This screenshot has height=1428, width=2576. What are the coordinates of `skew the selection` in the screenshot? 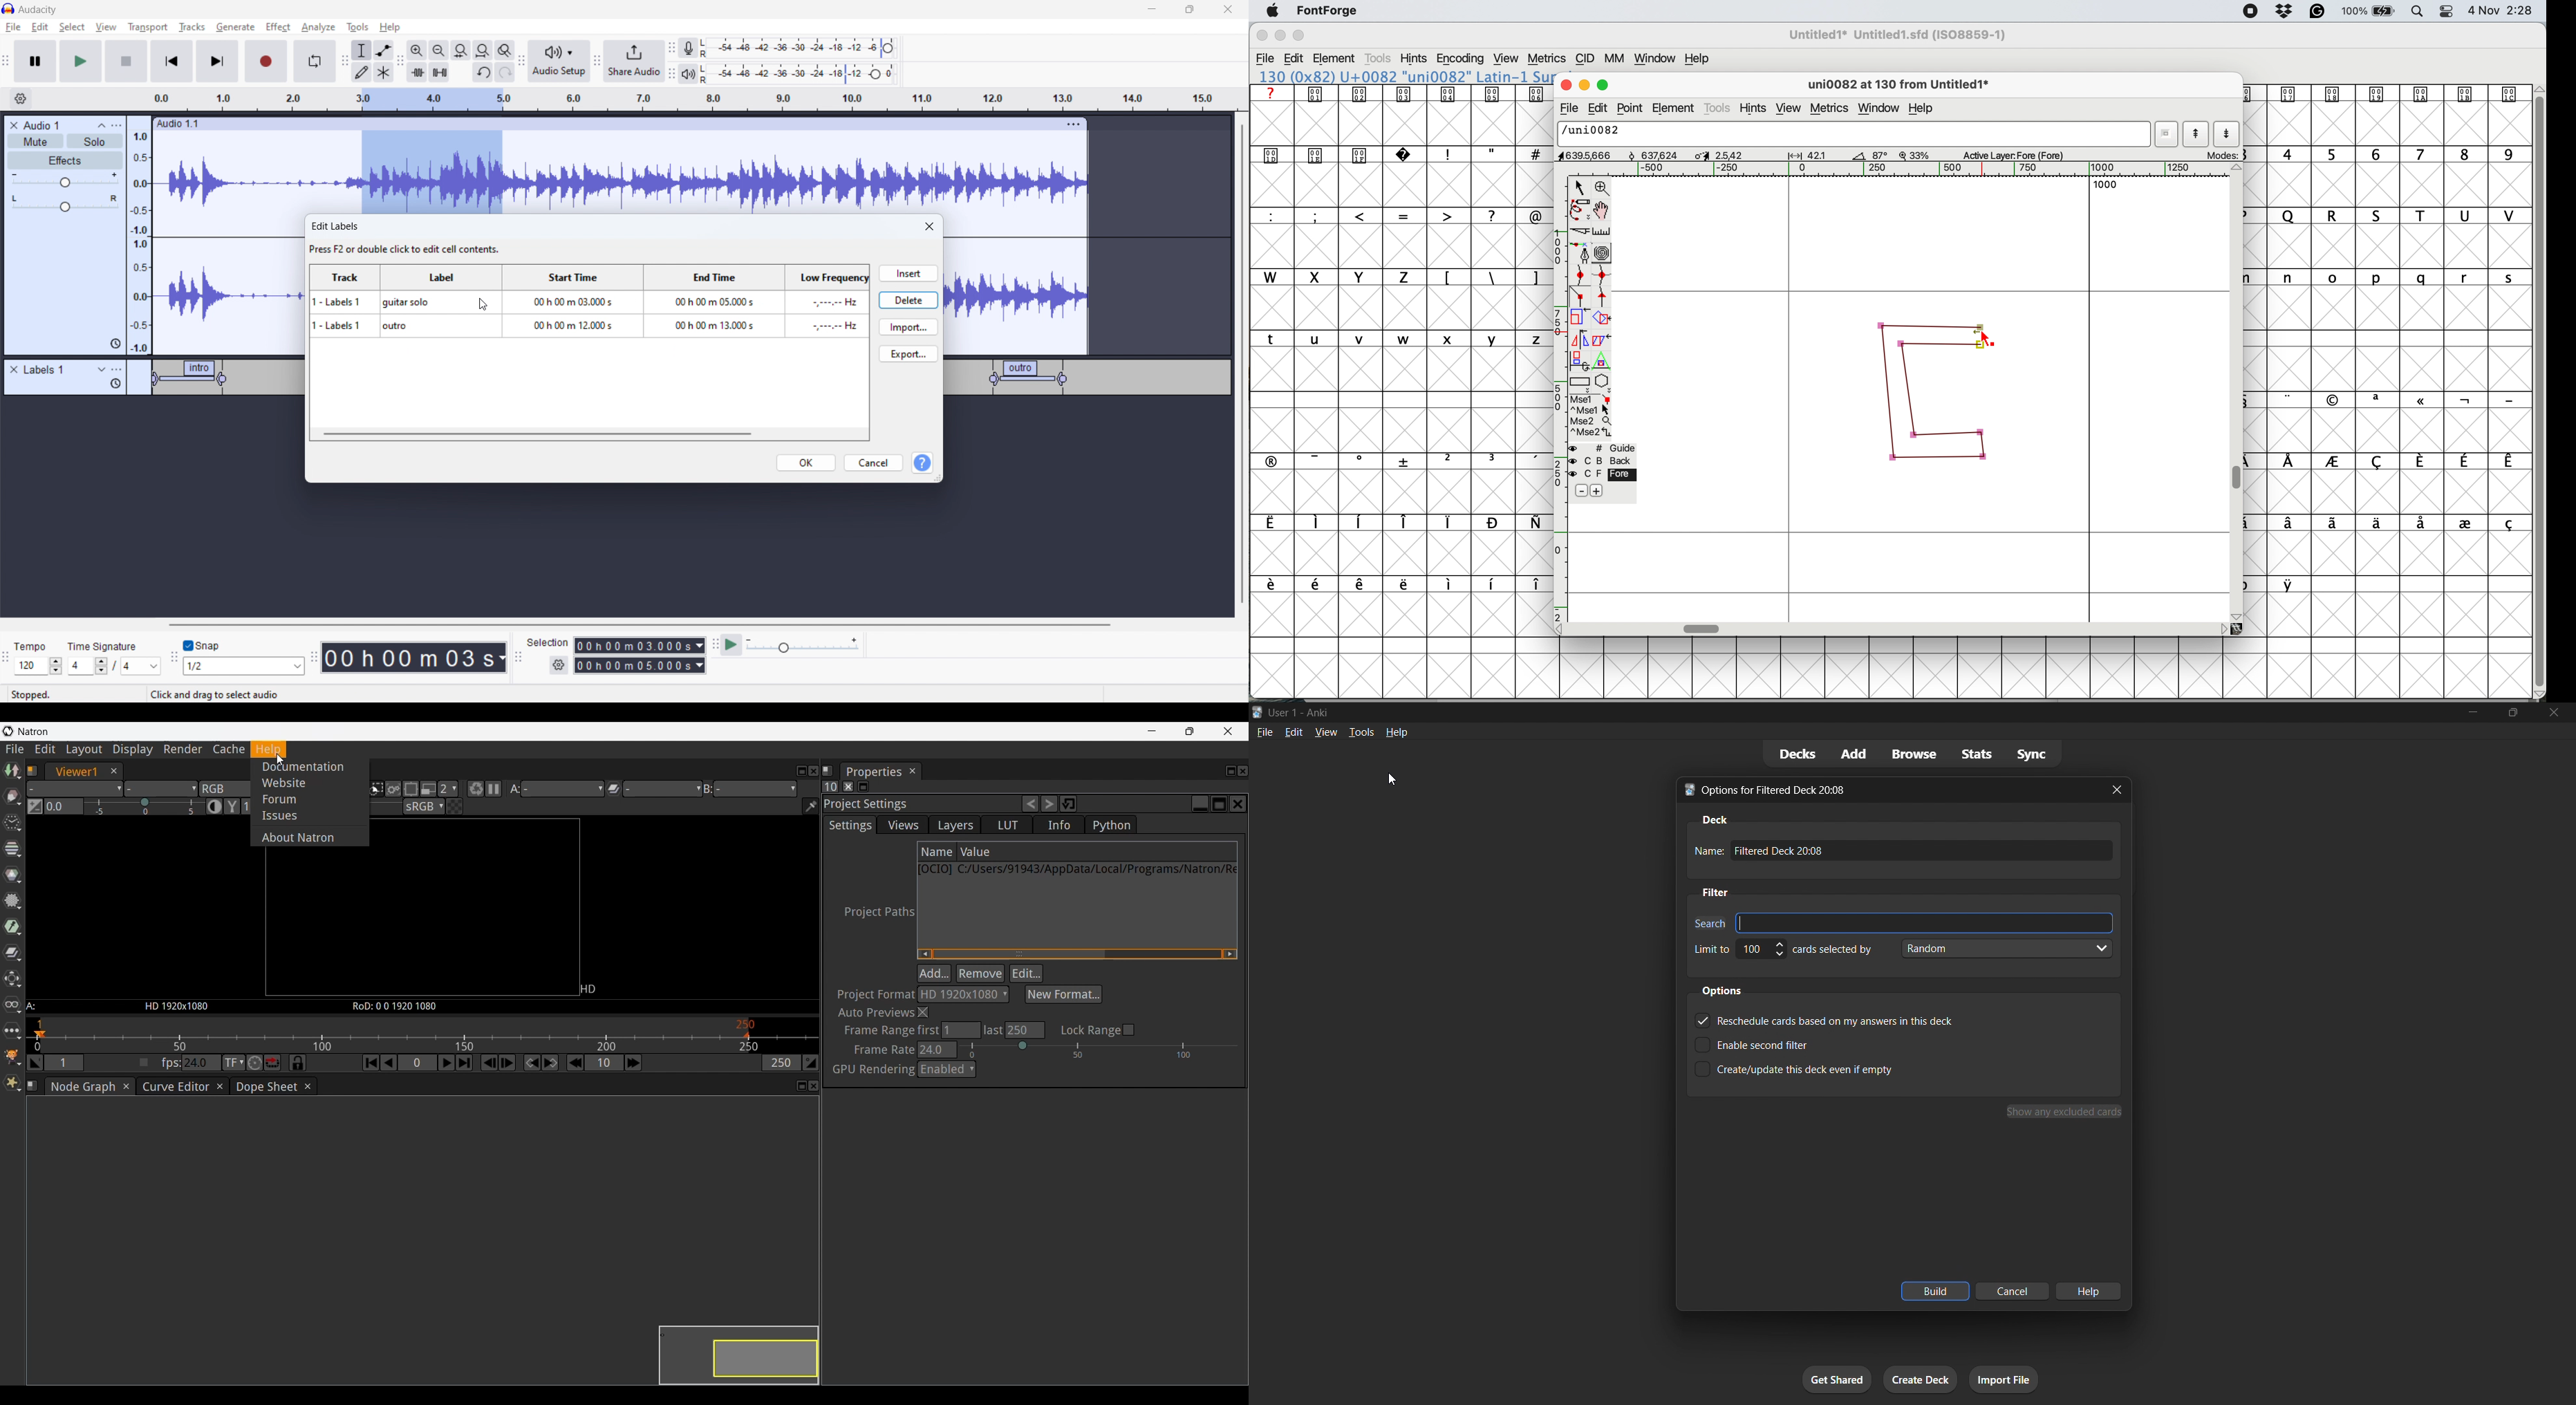 It's located at (1599, 339).